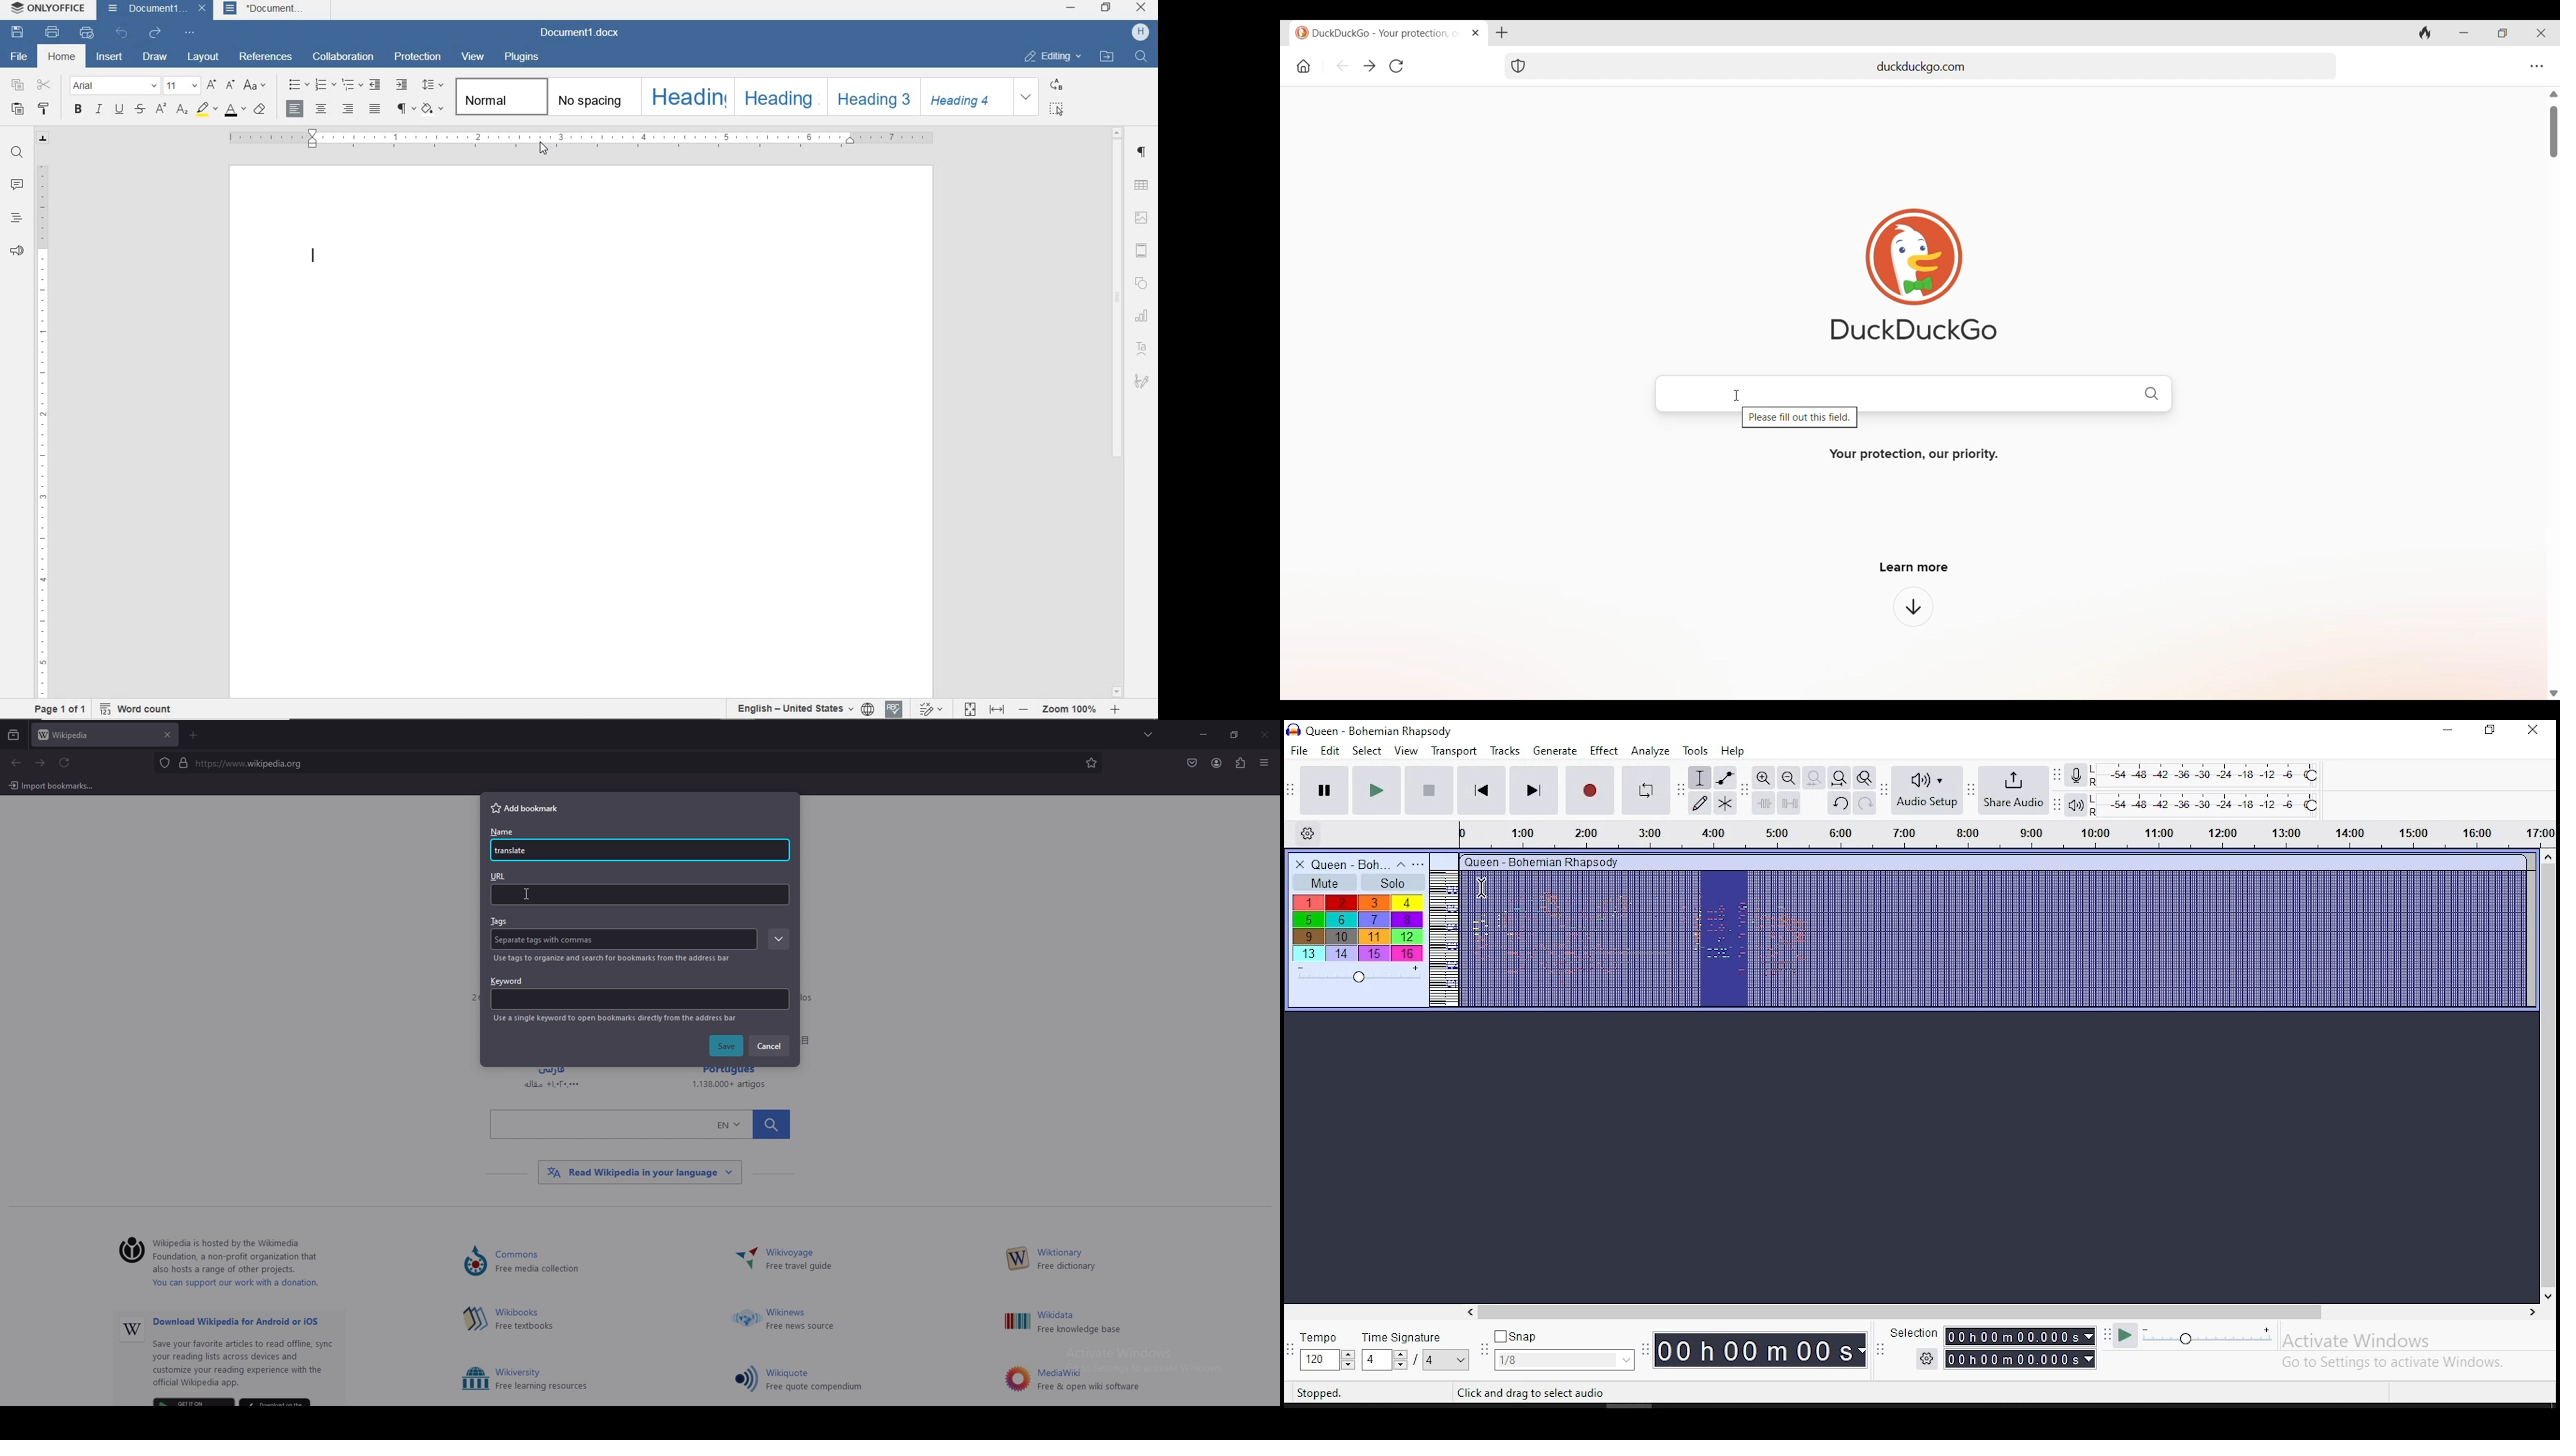 The image size is (2576, 1456). Describe the element at coordinates (474, 57) in the screenshot. I see `VIEW` at that location.